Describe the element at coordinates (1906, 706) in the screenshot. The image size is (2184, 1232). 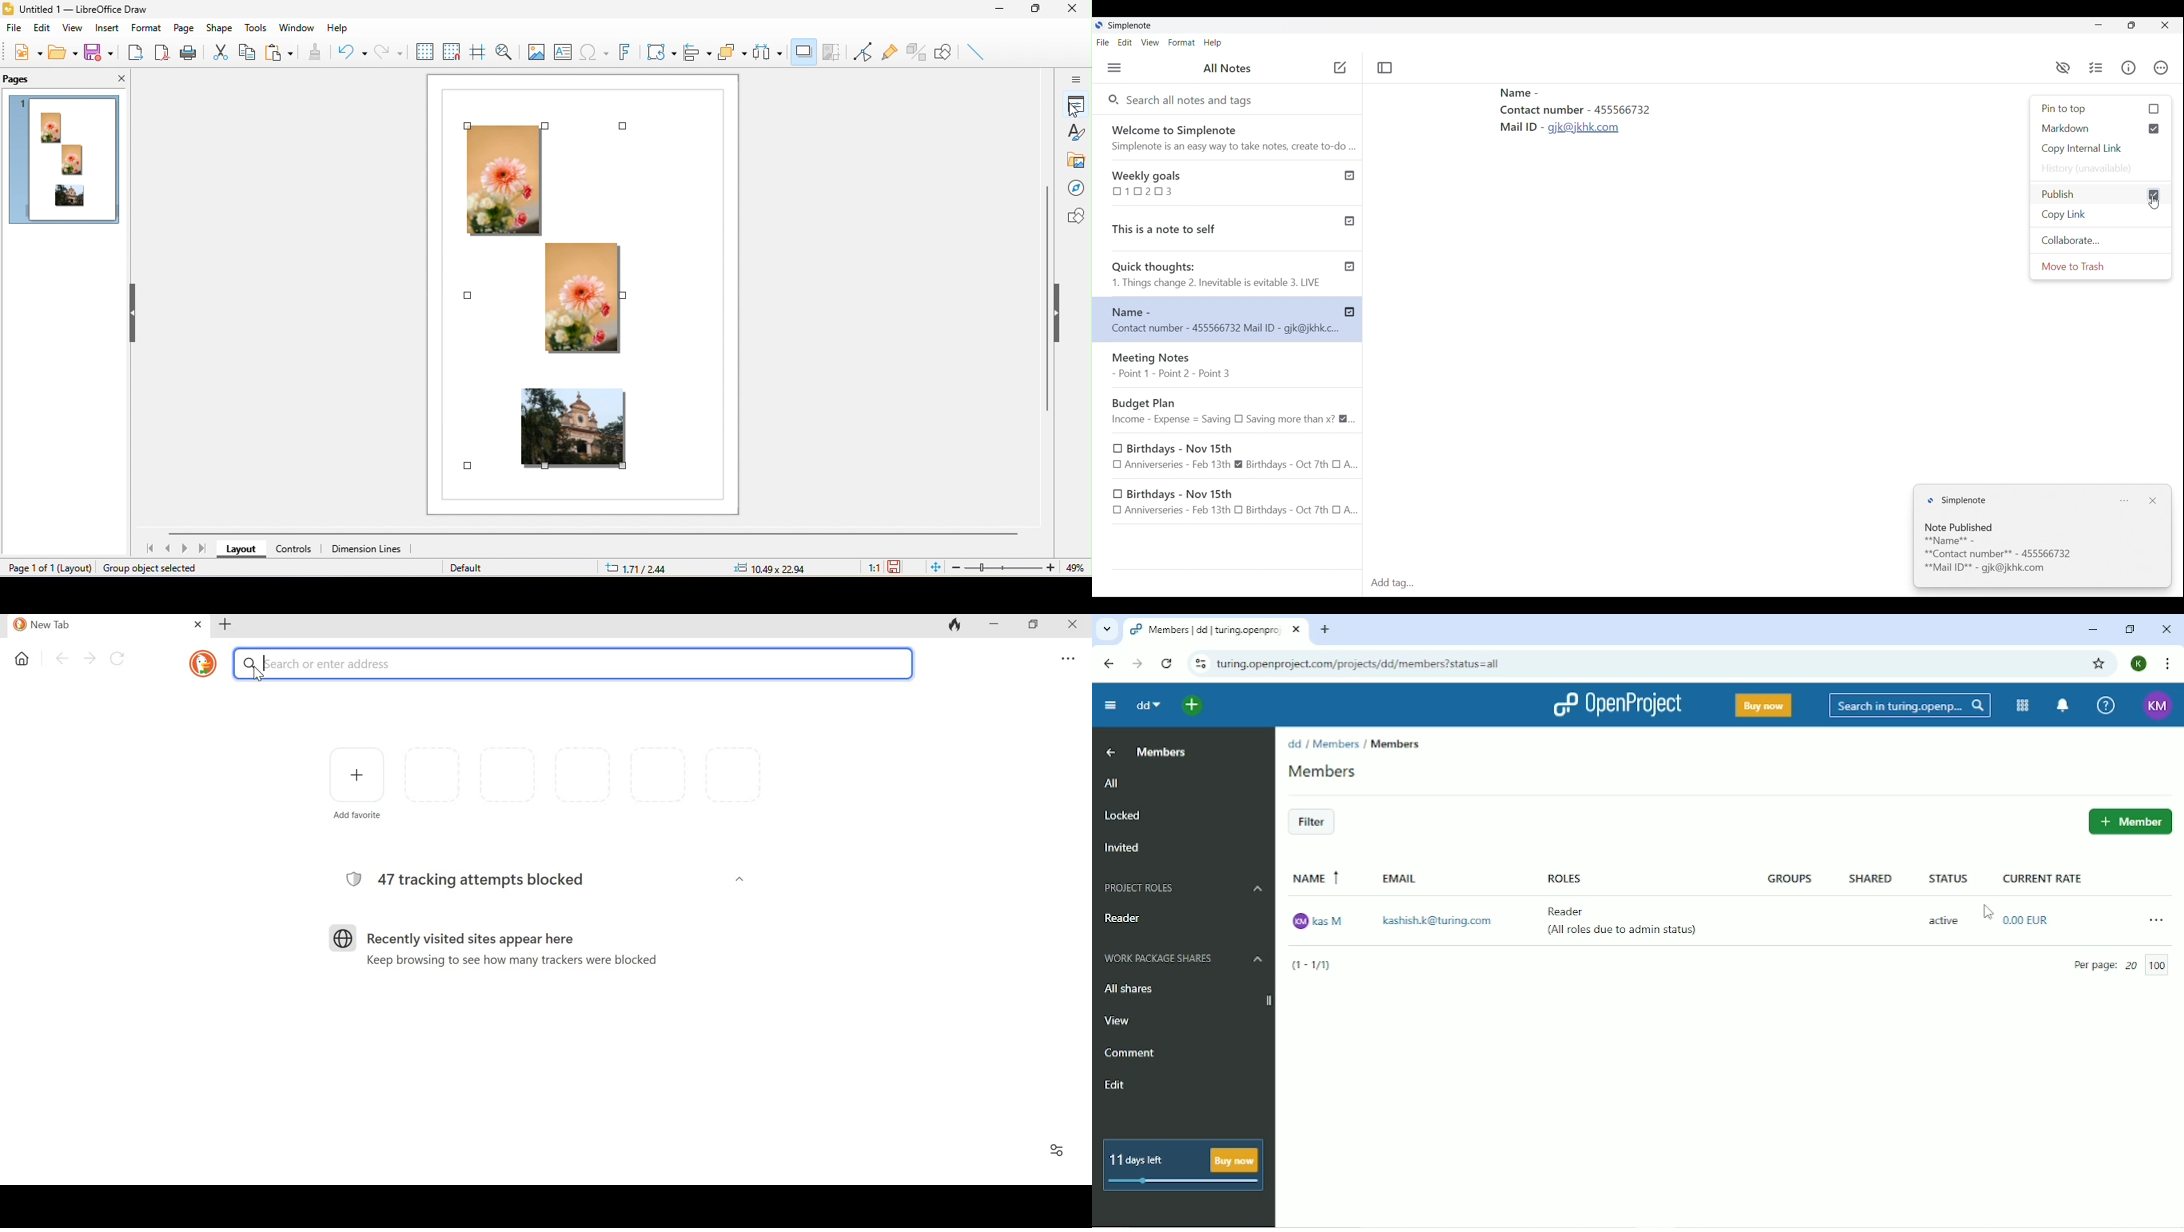
I see `Search ` at that location.